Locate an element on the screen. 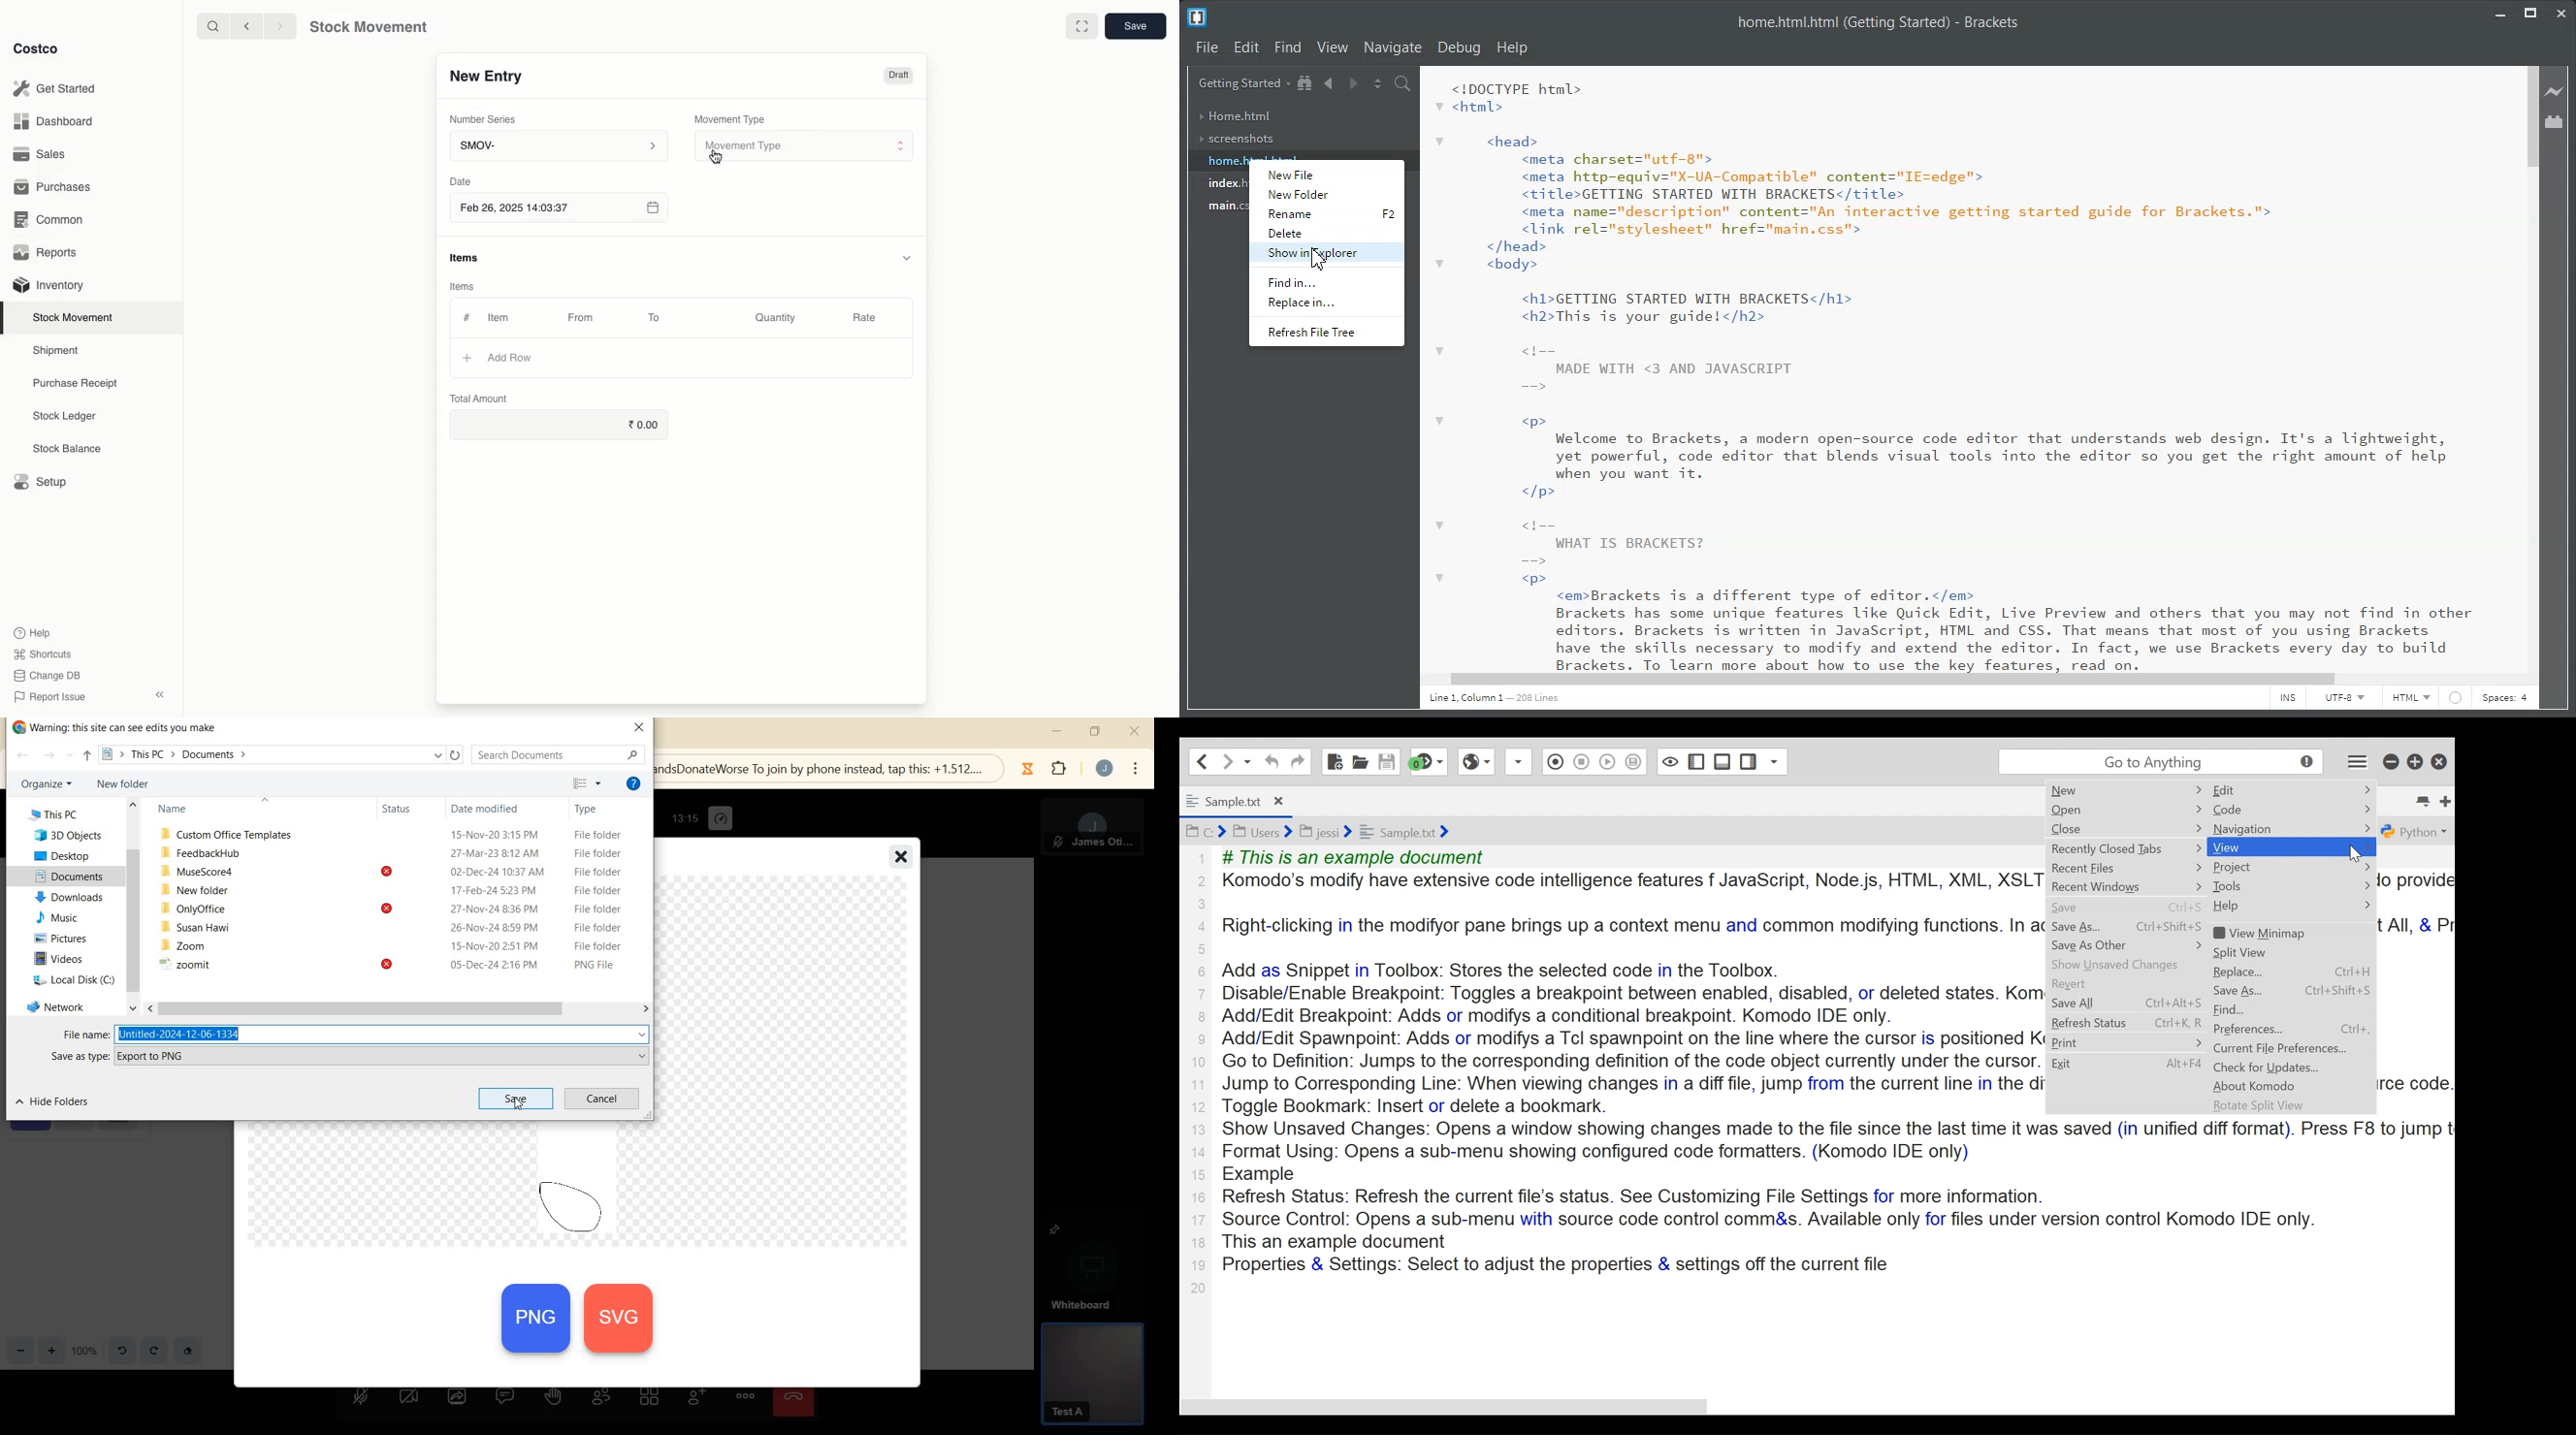 Image resolution: width=2576 pixels, height=1456 pixels. SCROLLBAR is located at coordinates (130, 906).